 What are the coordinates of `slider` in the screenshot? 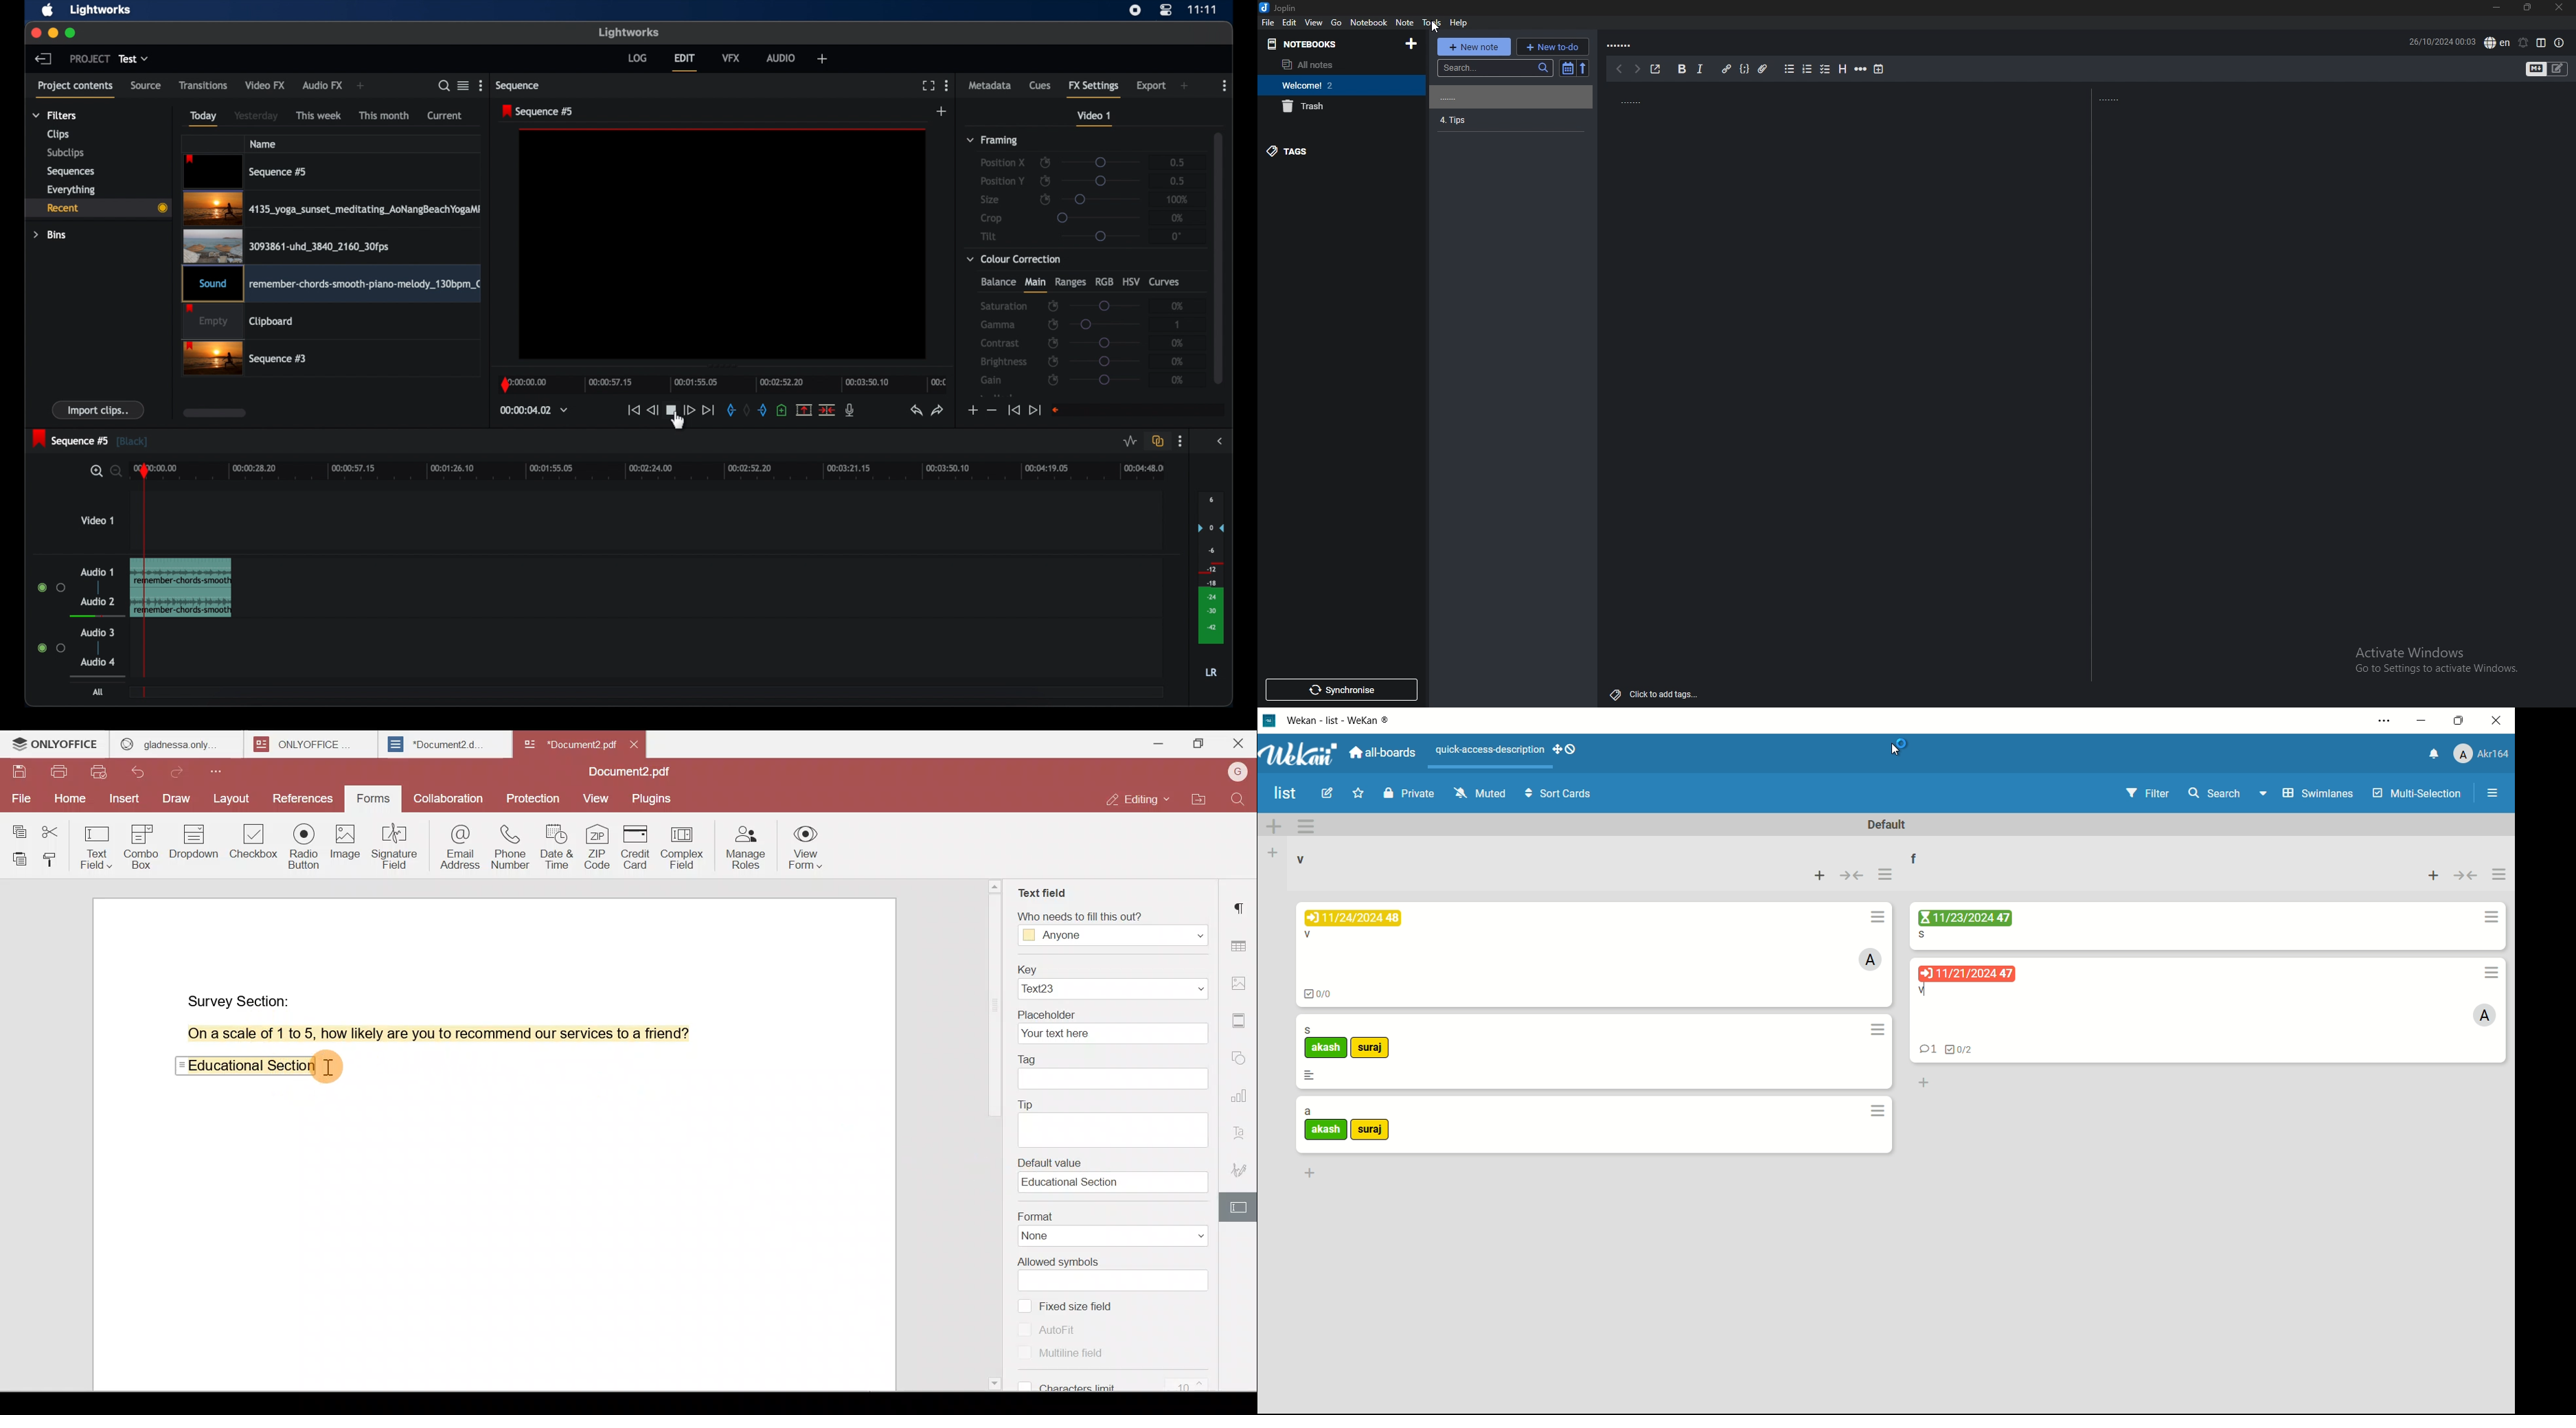 It's located at (1104, 380).